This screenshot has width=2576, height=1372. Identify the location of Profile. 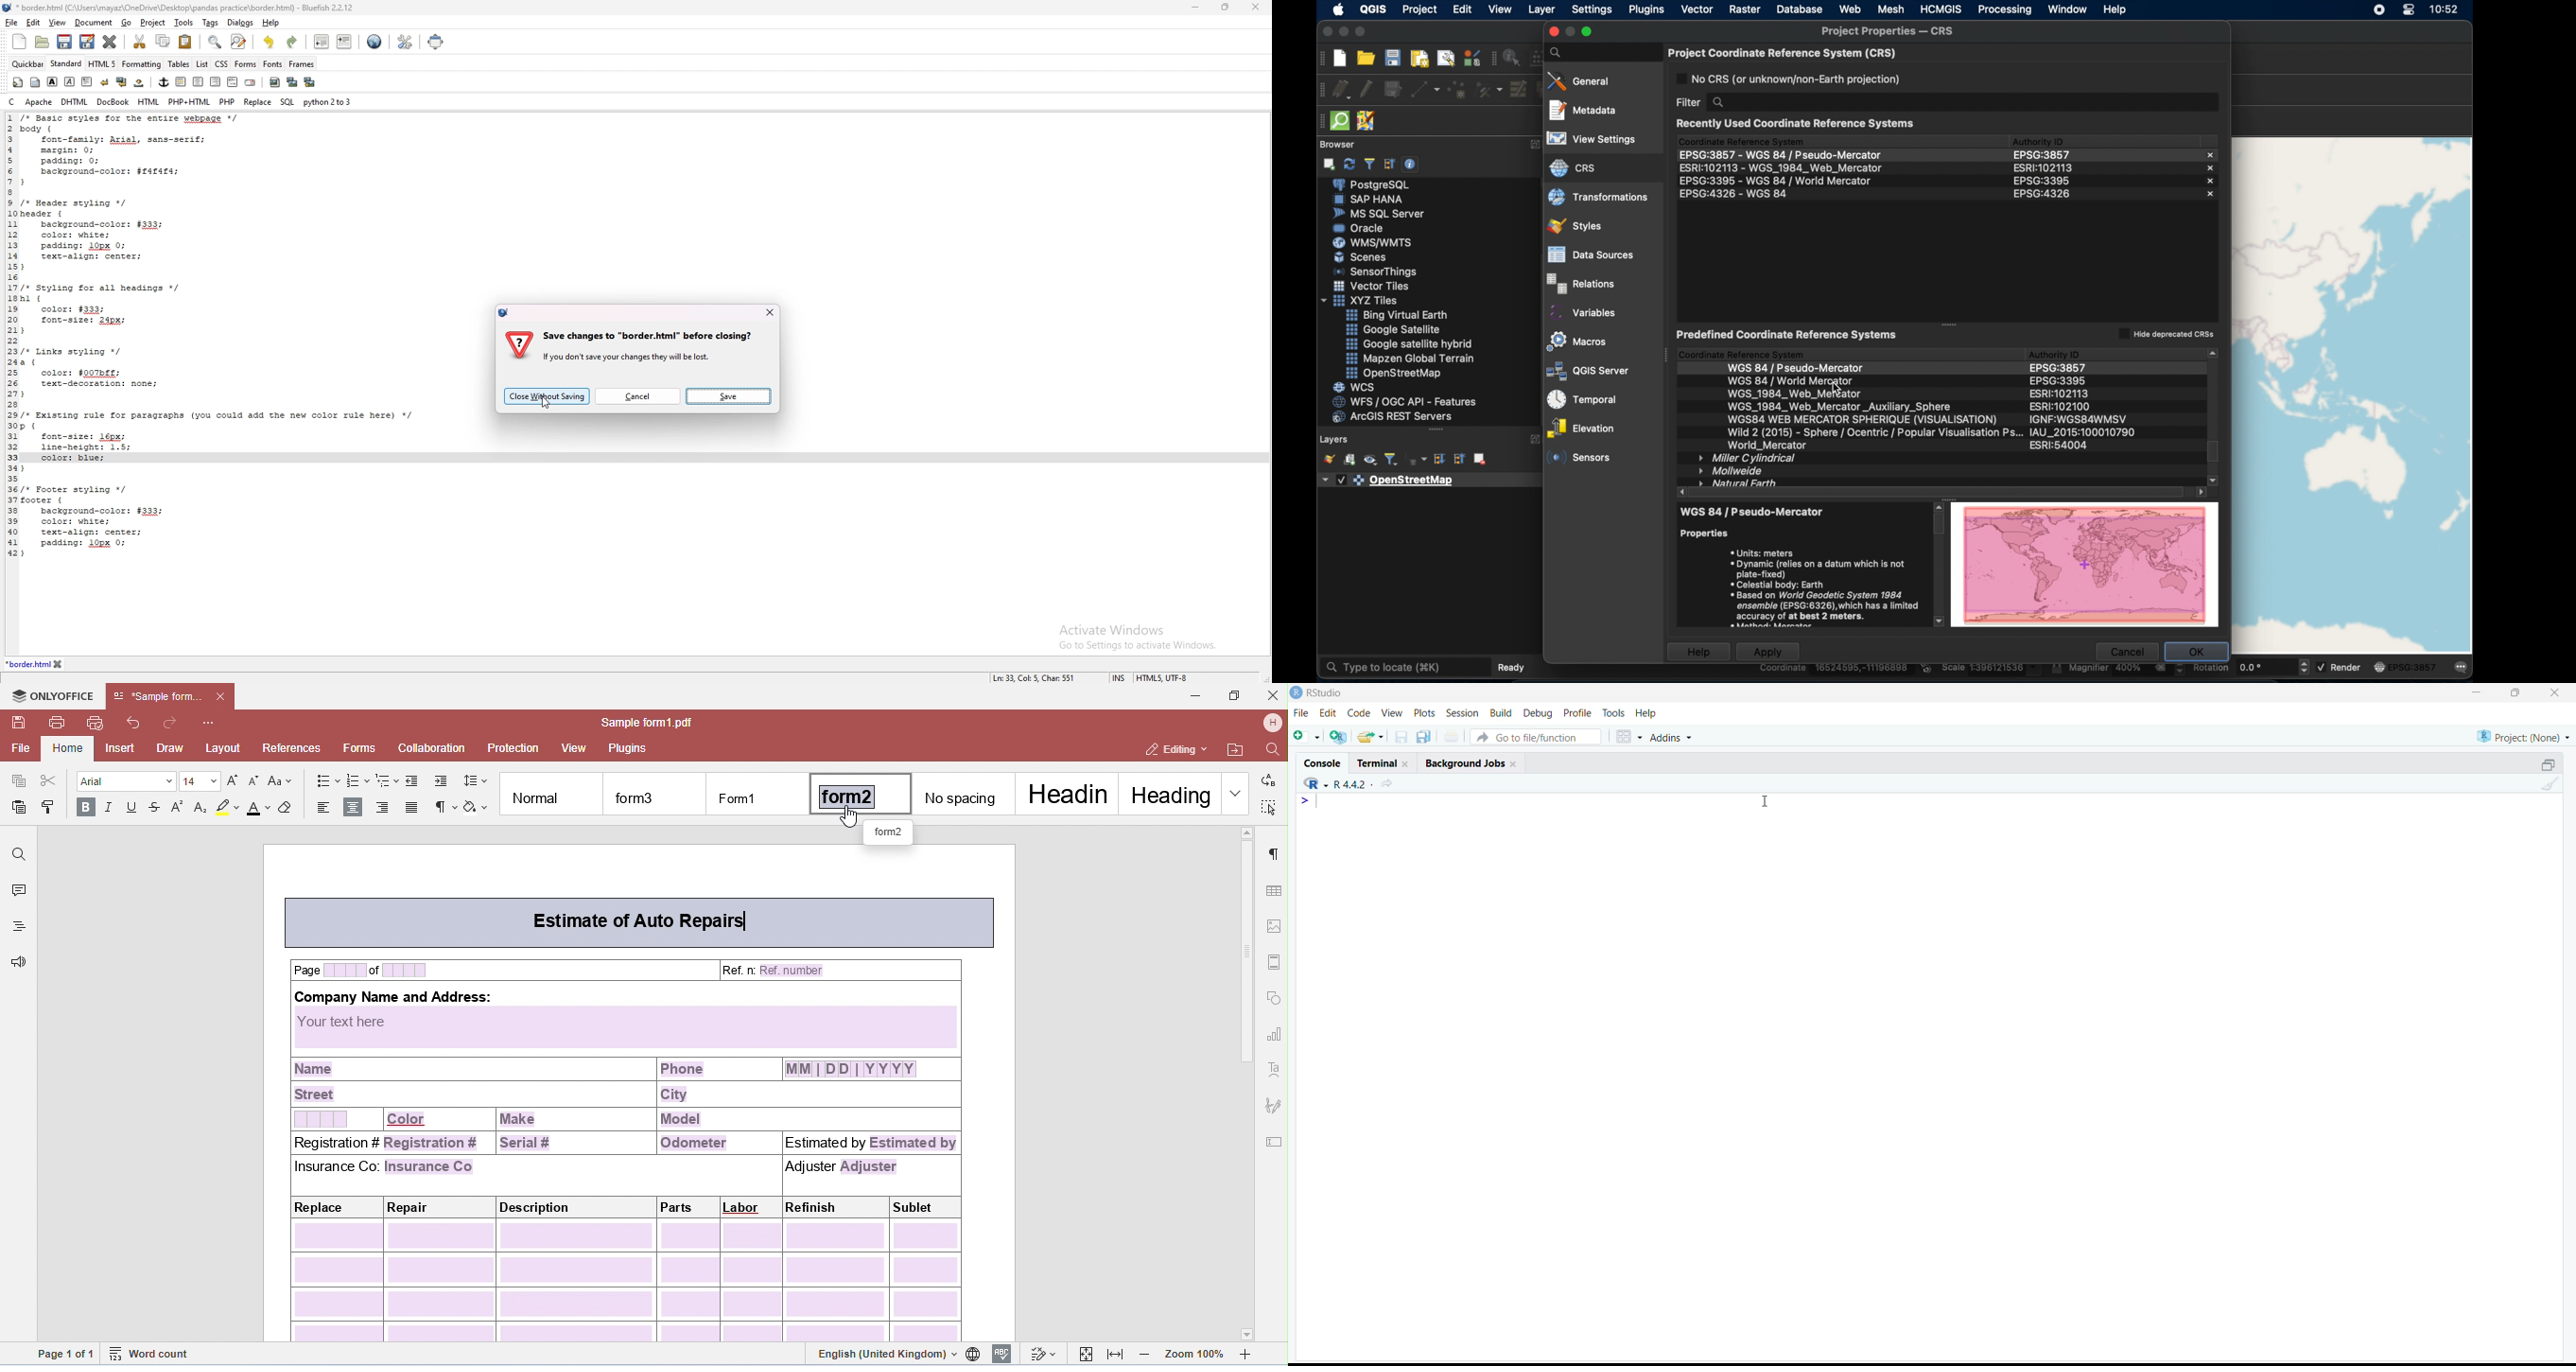
(1576, 711).